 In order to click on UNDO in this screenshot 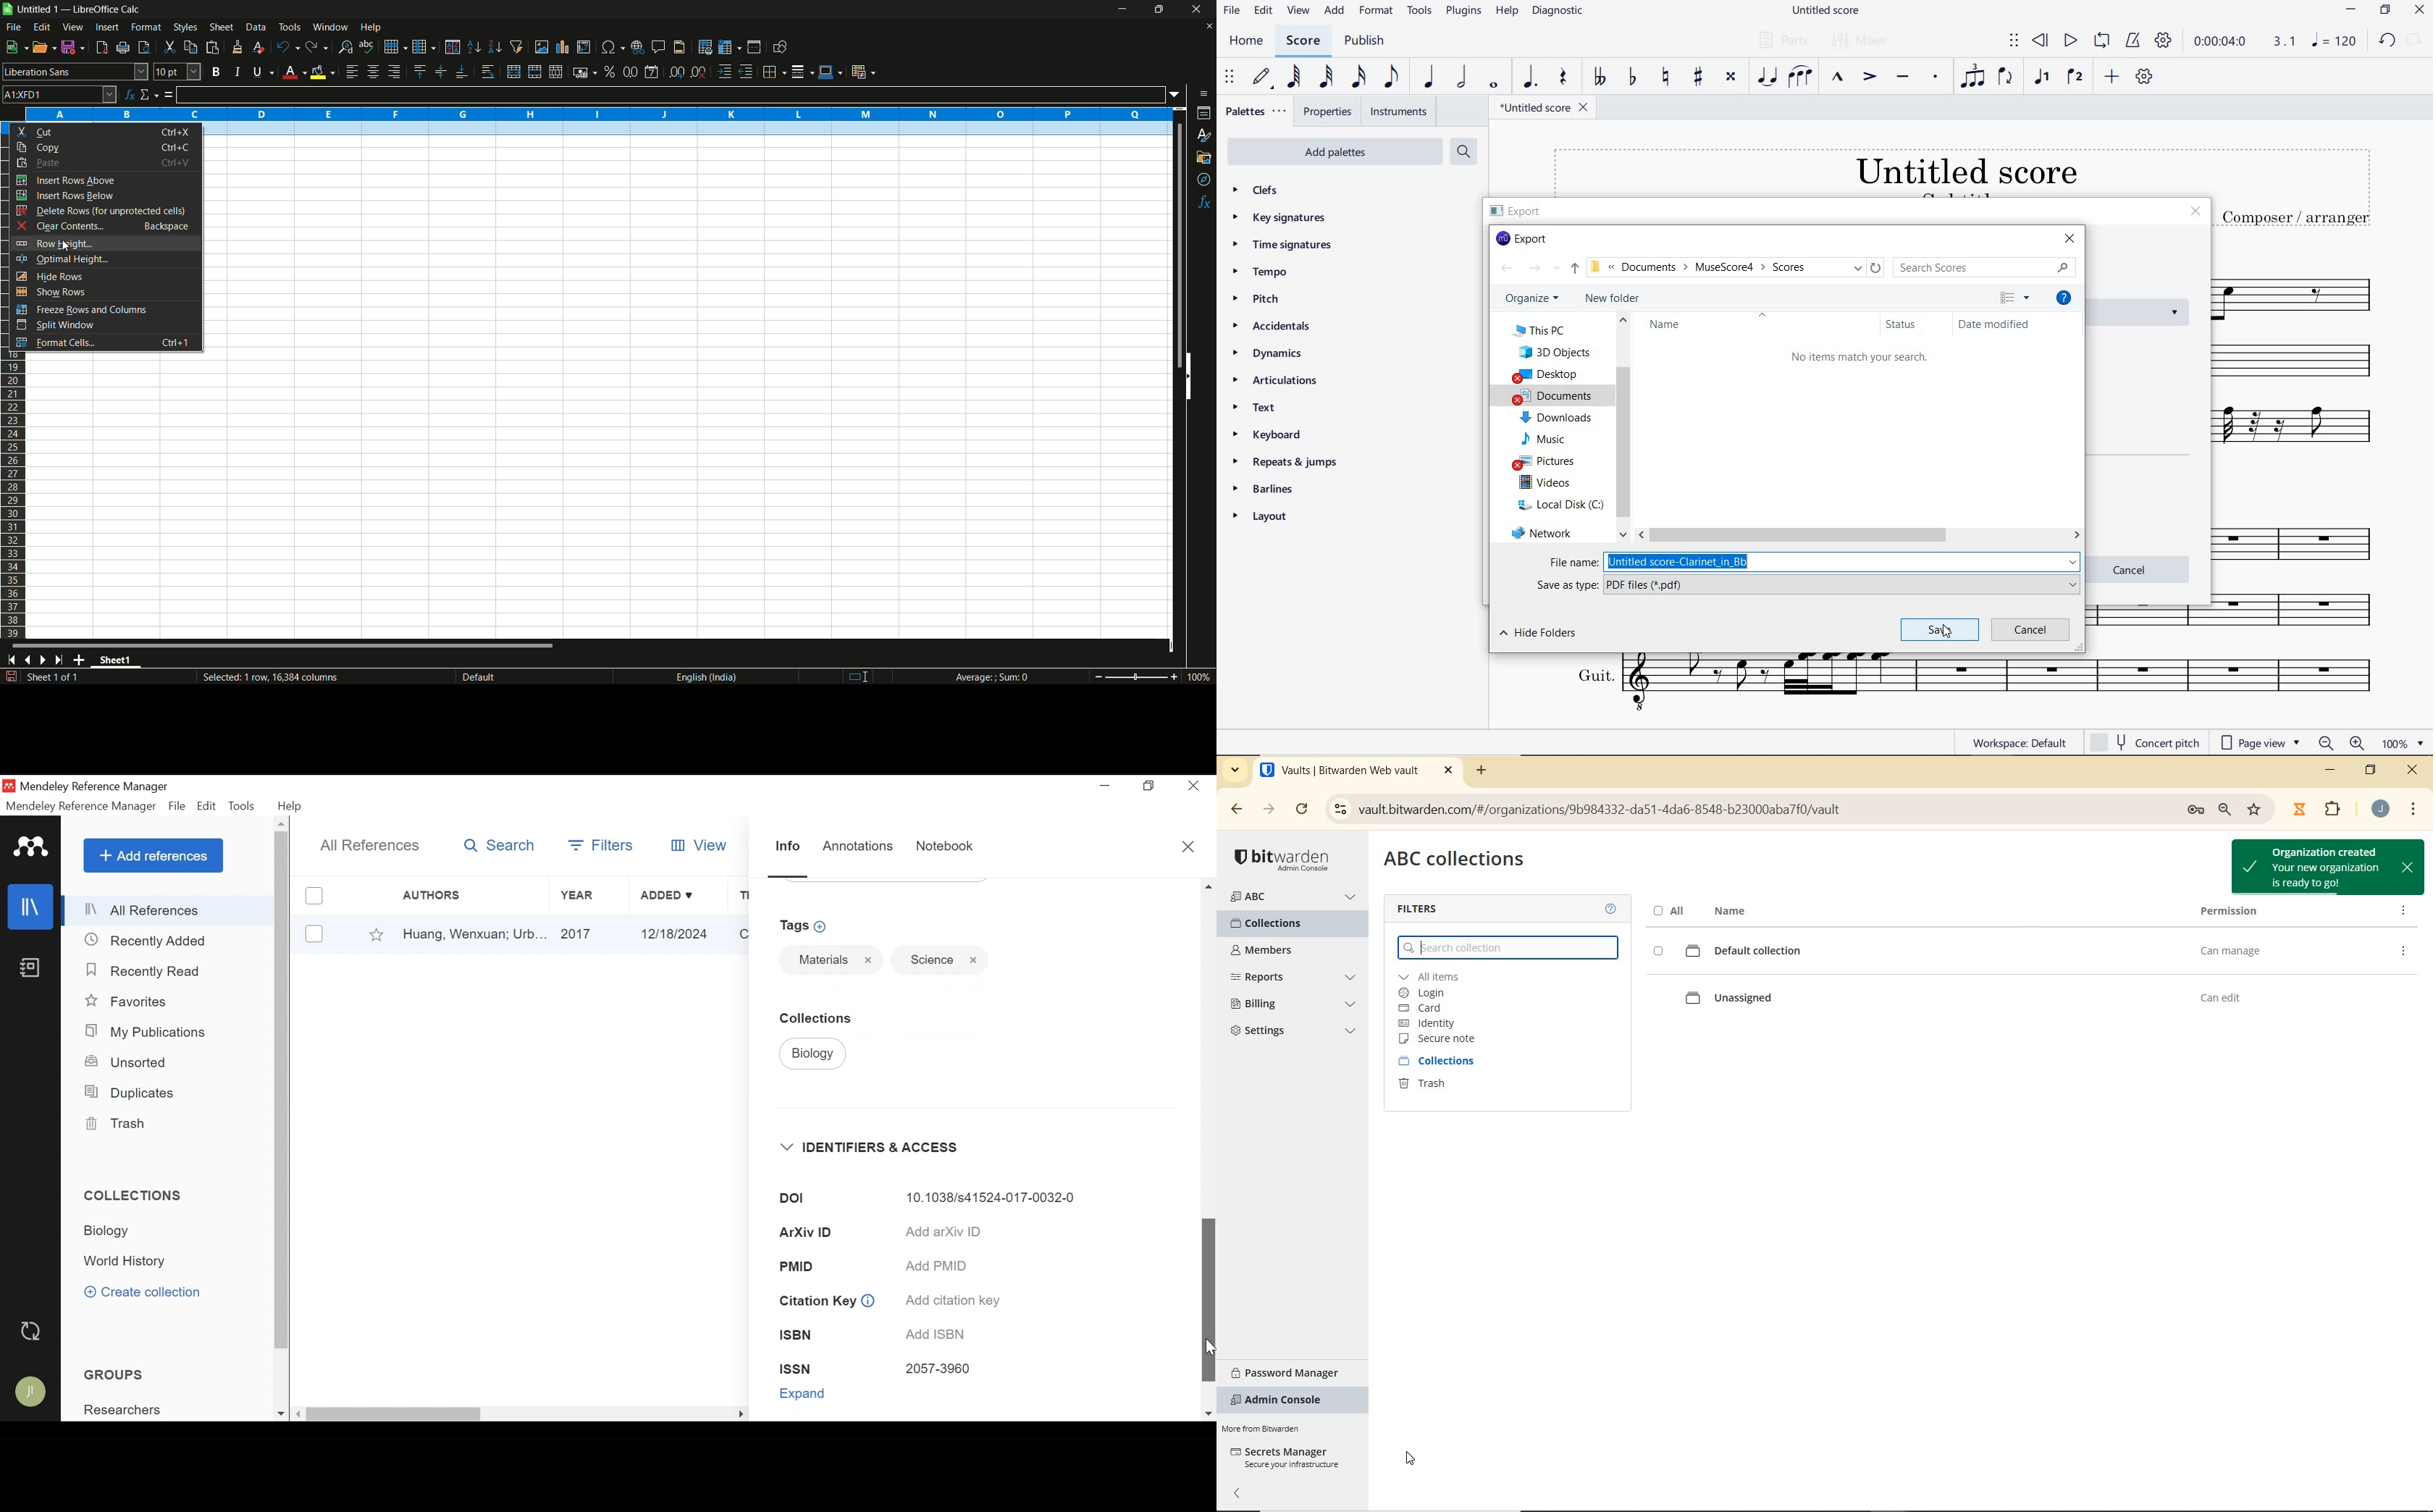, I will do `click(2387, 41)`.